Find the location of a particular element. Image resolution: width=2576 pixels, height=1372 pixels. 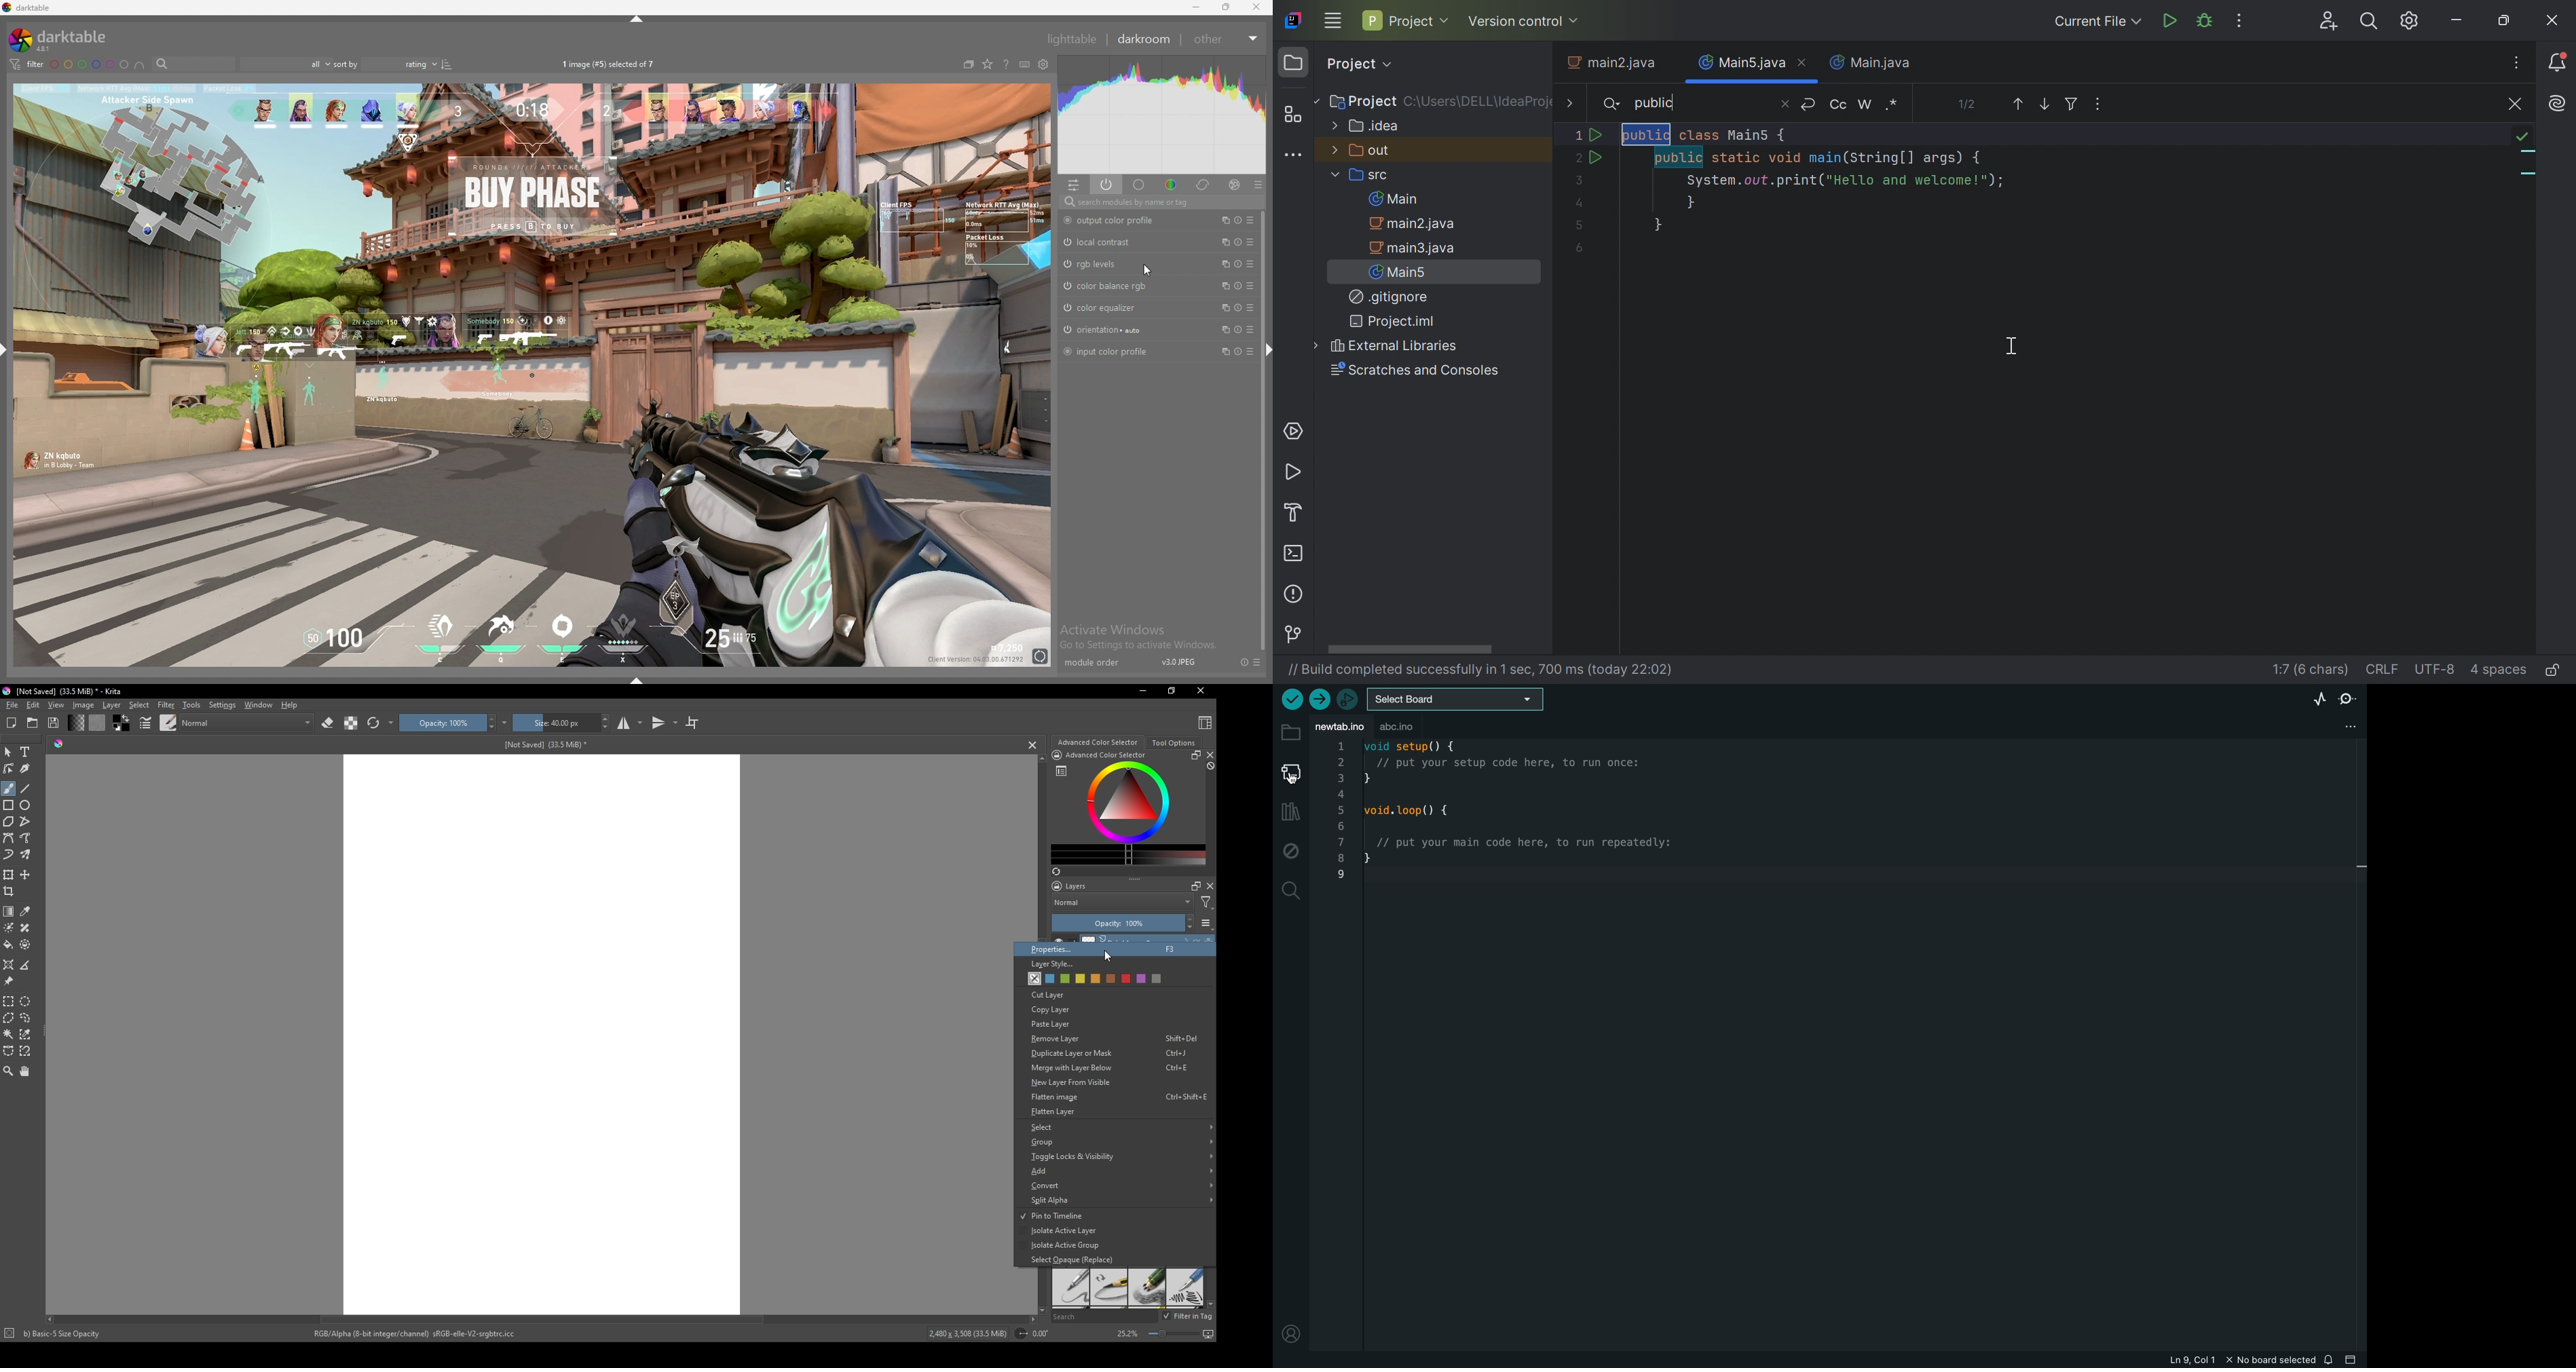

size is located at coordinates (555, 723).